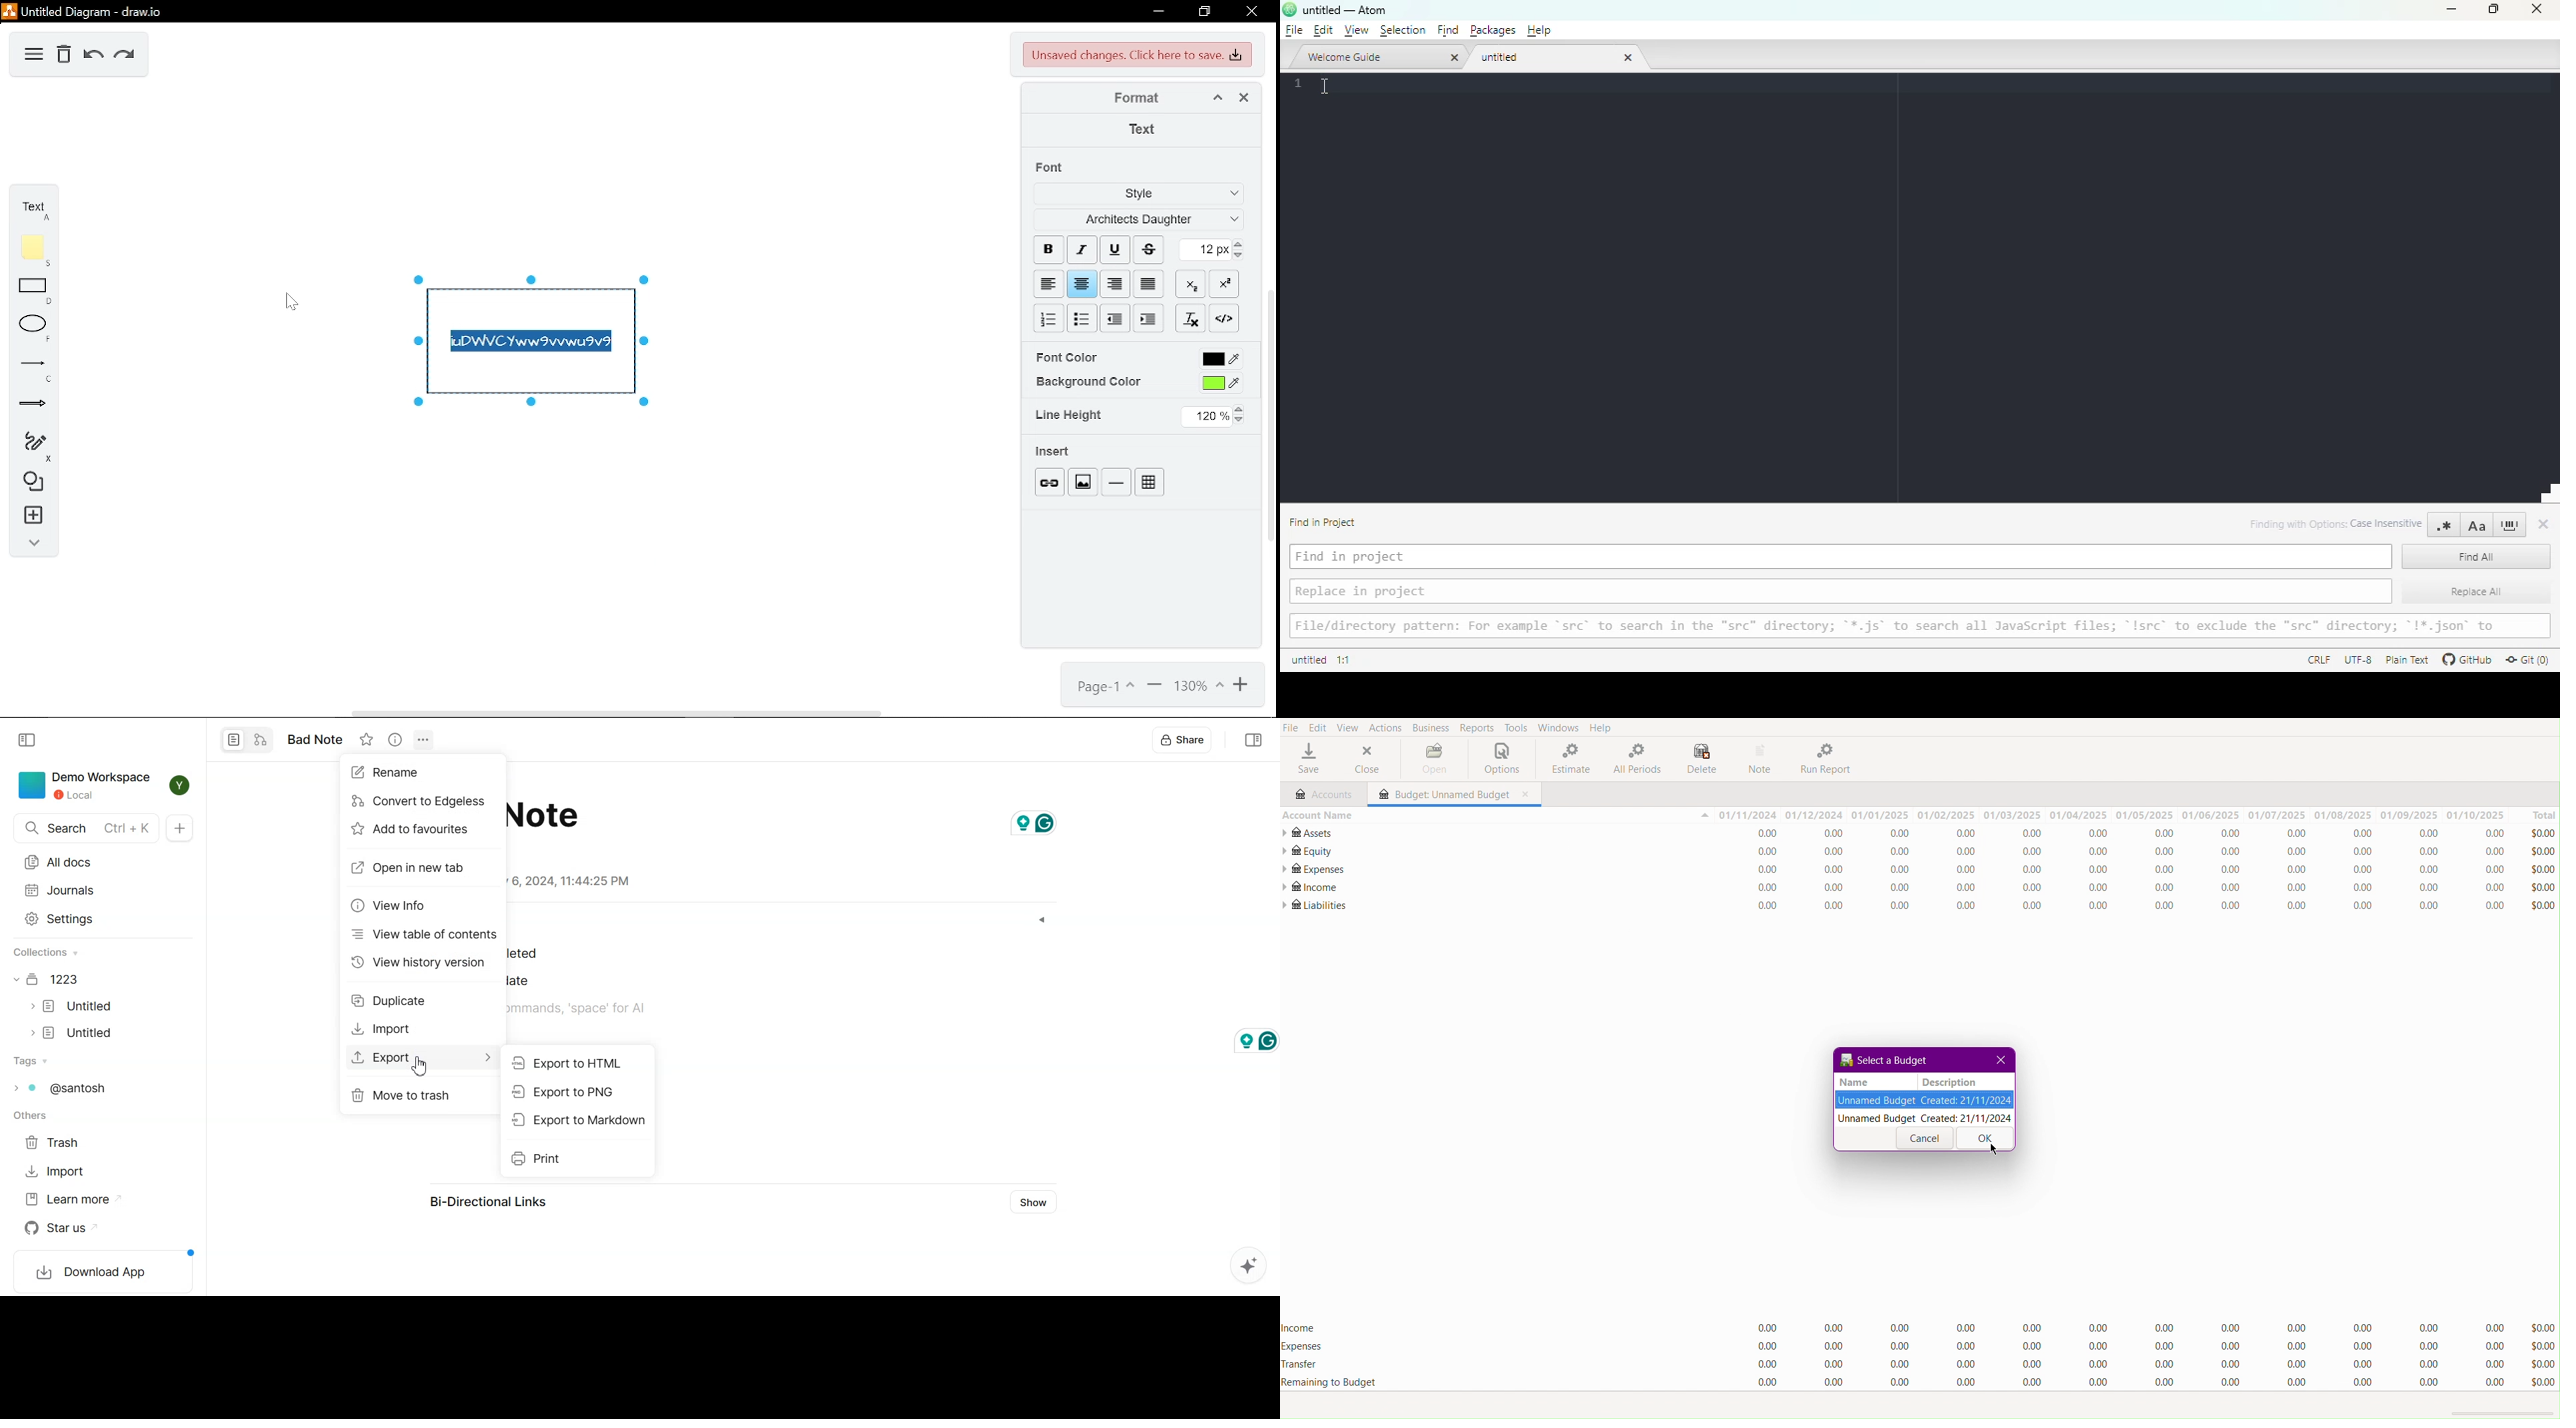 The image size is (2576, 1428). Describe the element at coordinates (1149, 319) in the screenshot. I see `decrease indent` at that location.